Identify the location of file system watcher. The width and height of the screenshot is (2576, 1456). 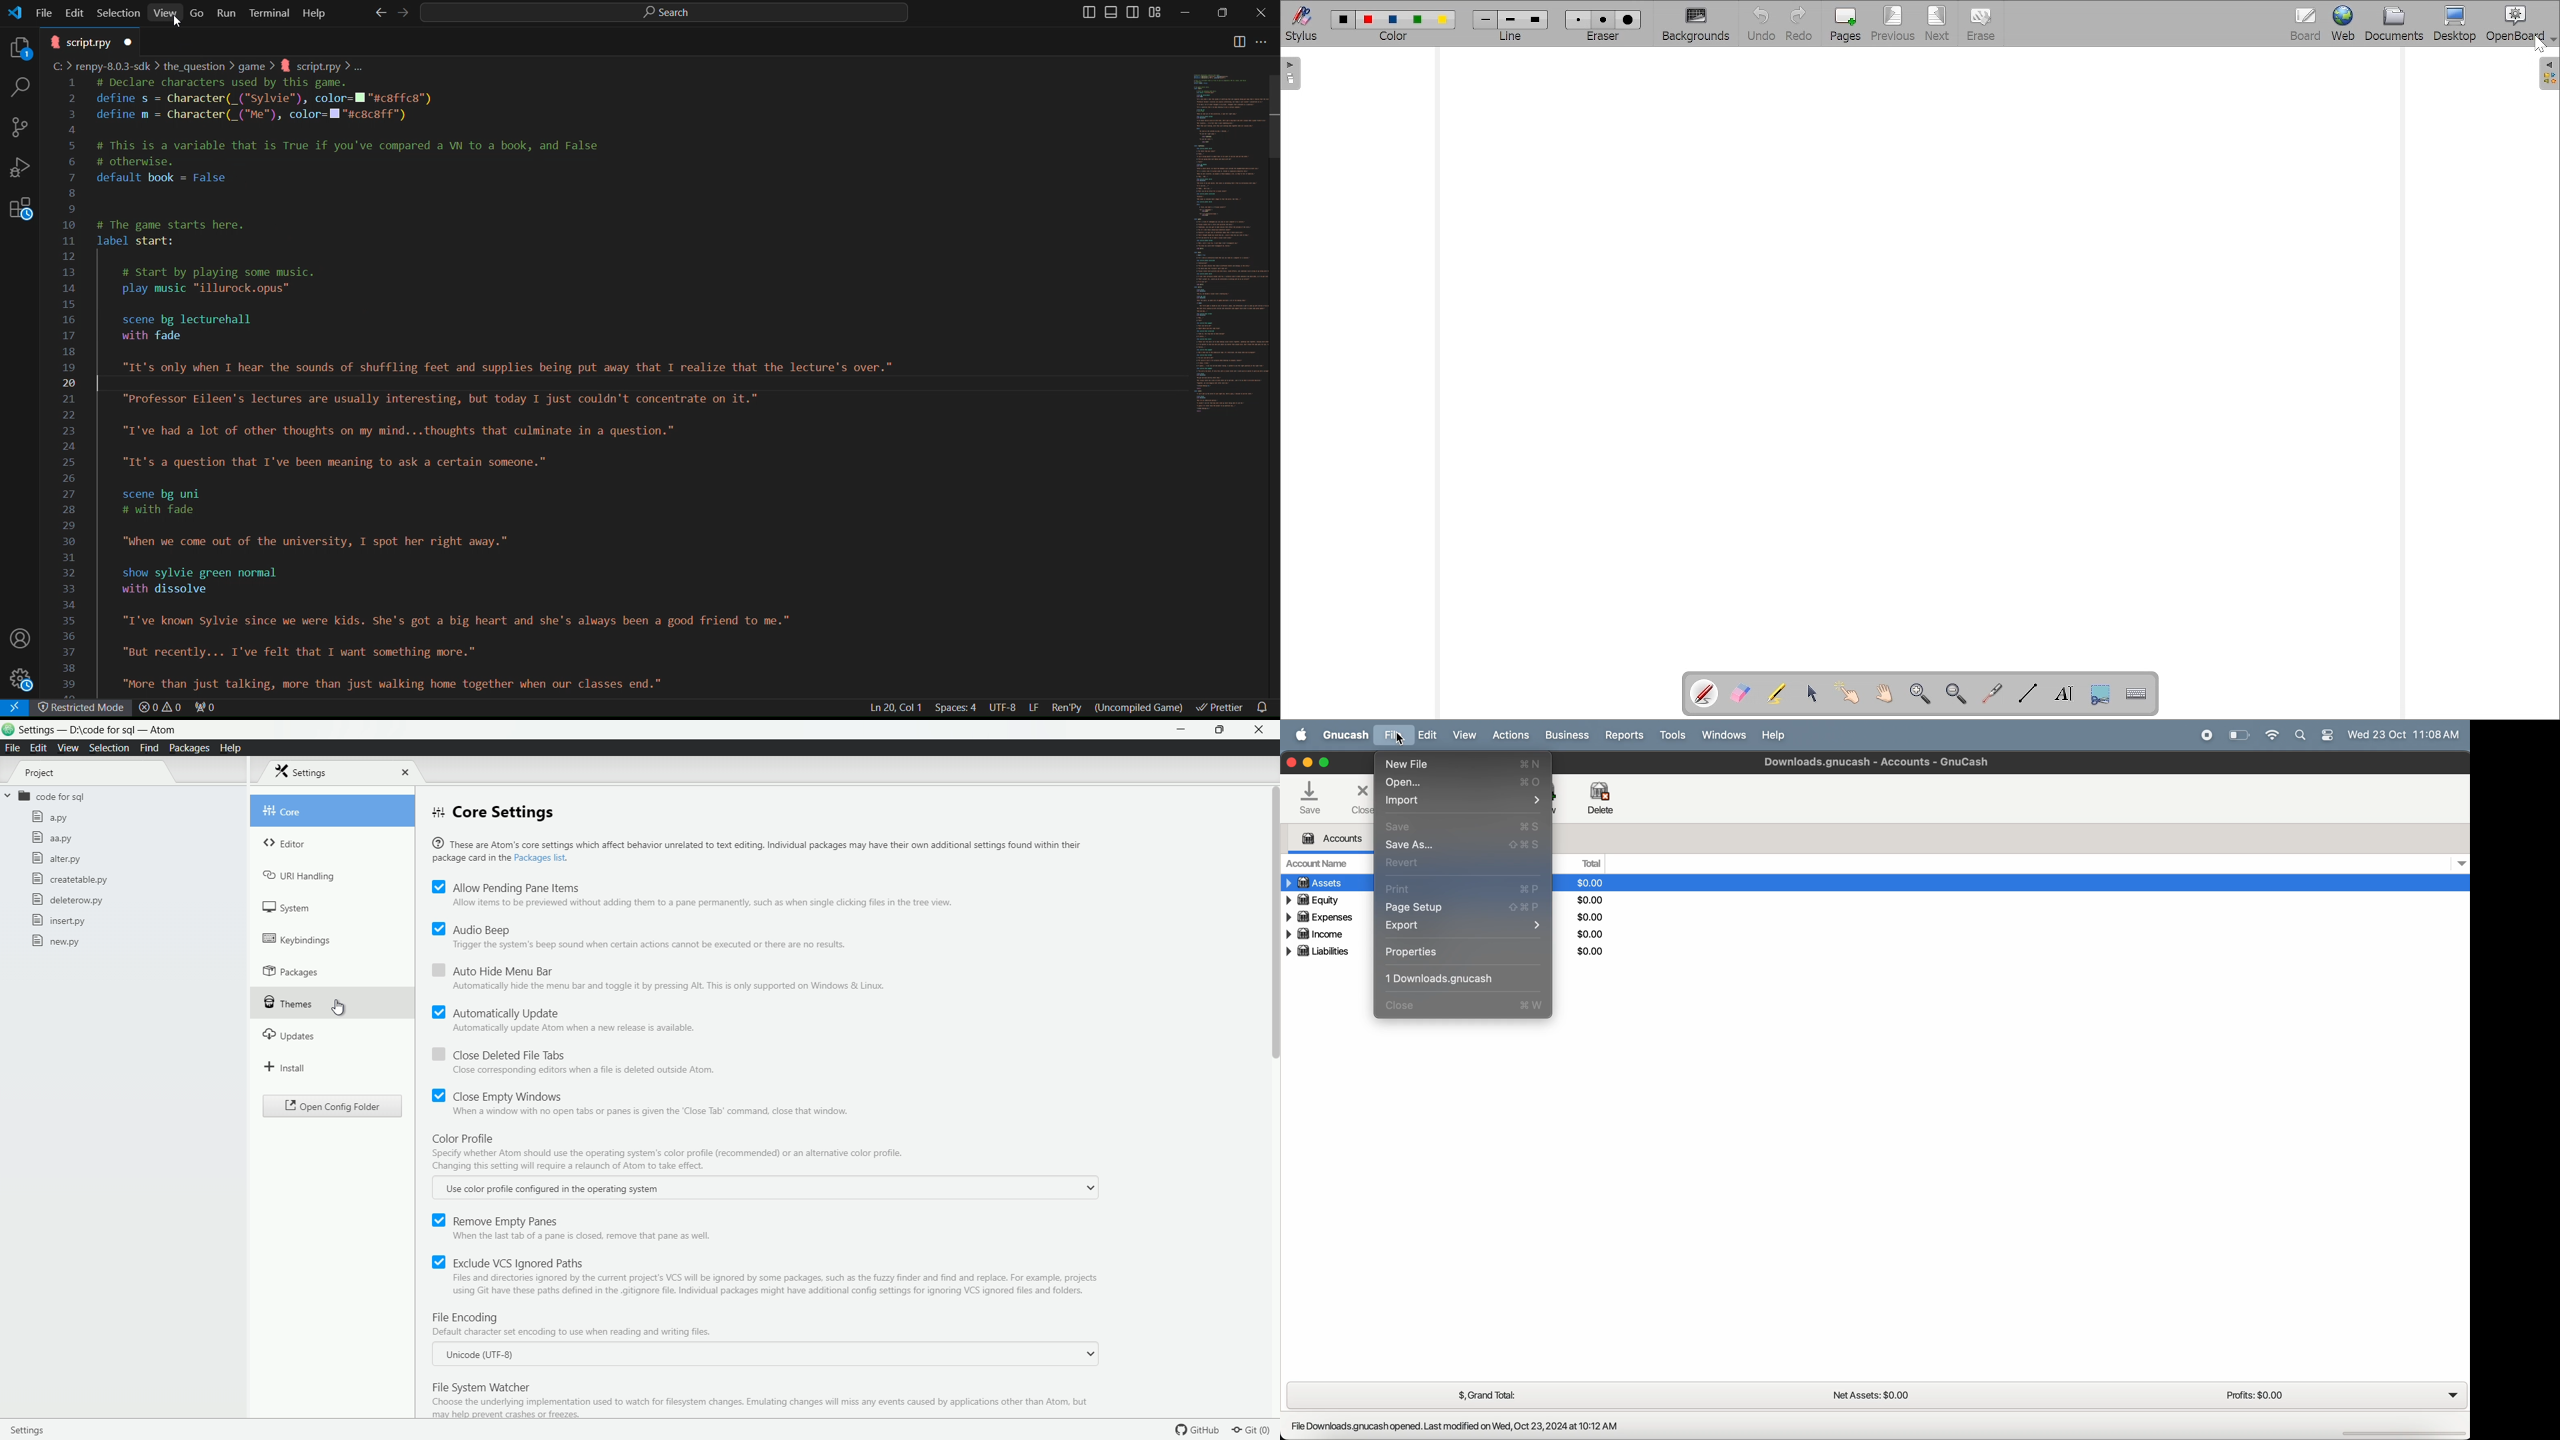
(479, 1387).